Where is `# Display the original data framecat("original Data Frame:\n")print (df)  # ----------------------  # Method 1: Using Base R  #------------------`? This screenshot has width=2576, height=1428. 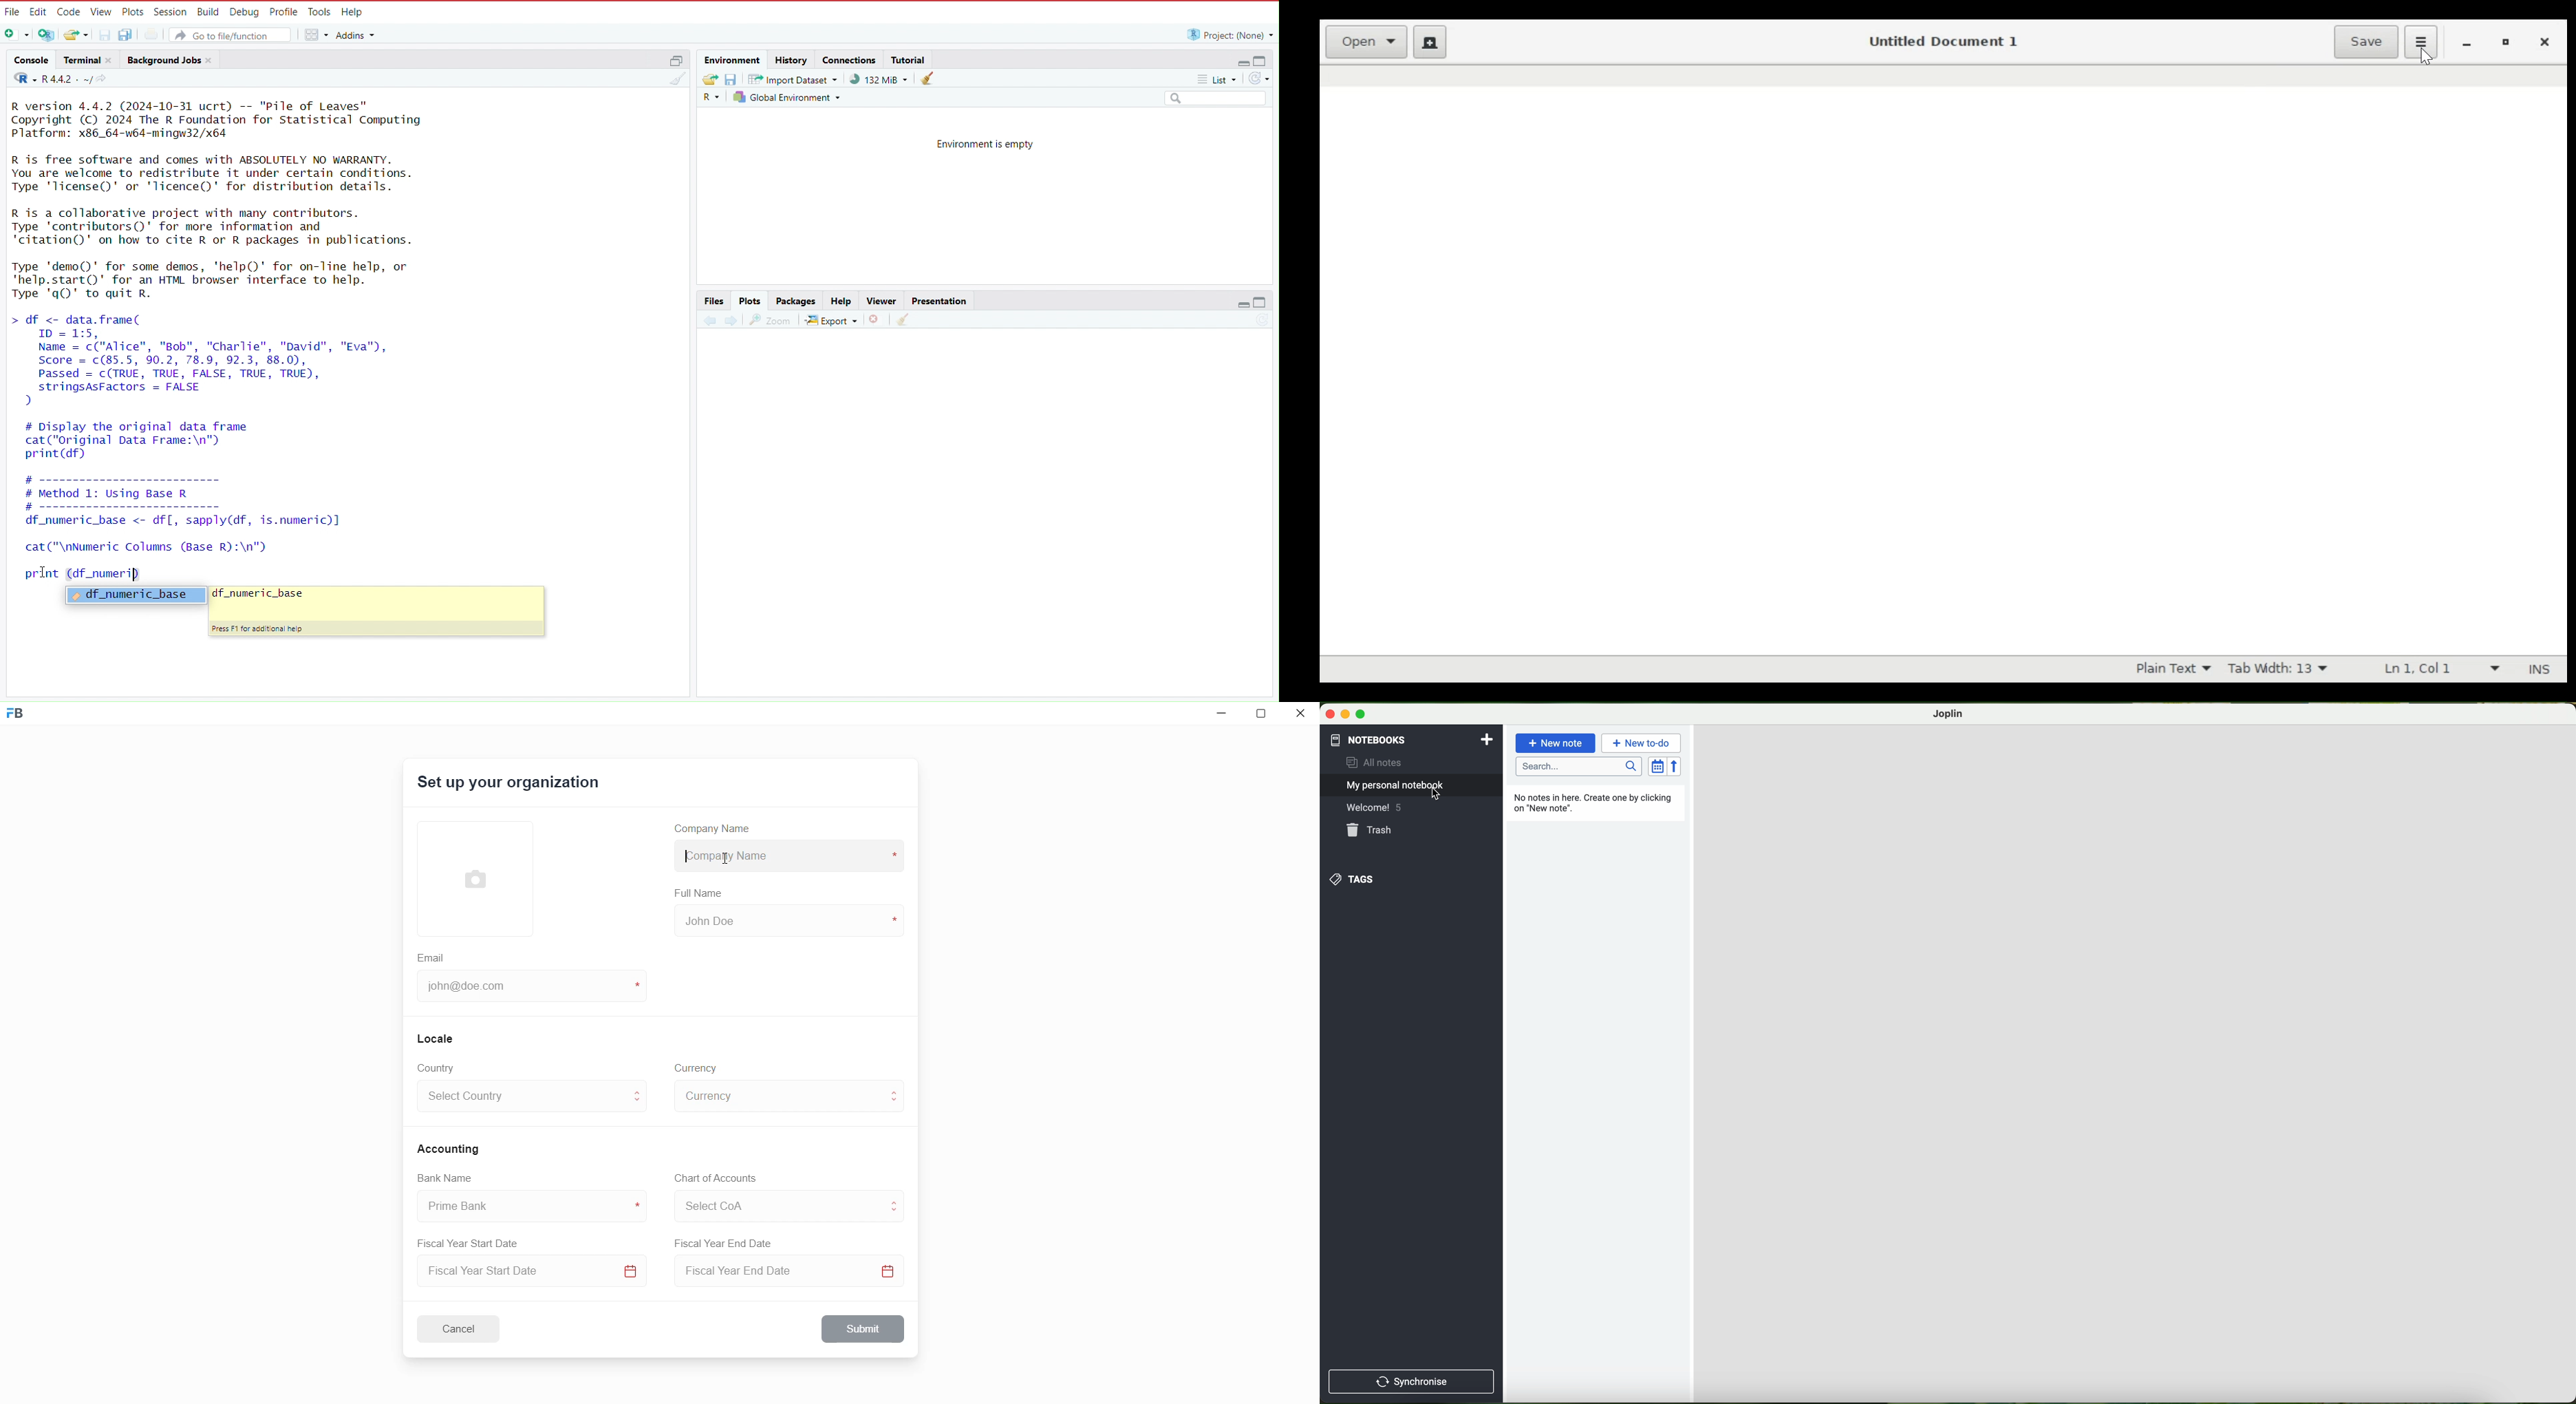 # Display the original data framecat("original Data Frame:\n")print (df)  # ----------------------  # Method 1: Using Base R  #------------------ is located at coordinates (218, 465).